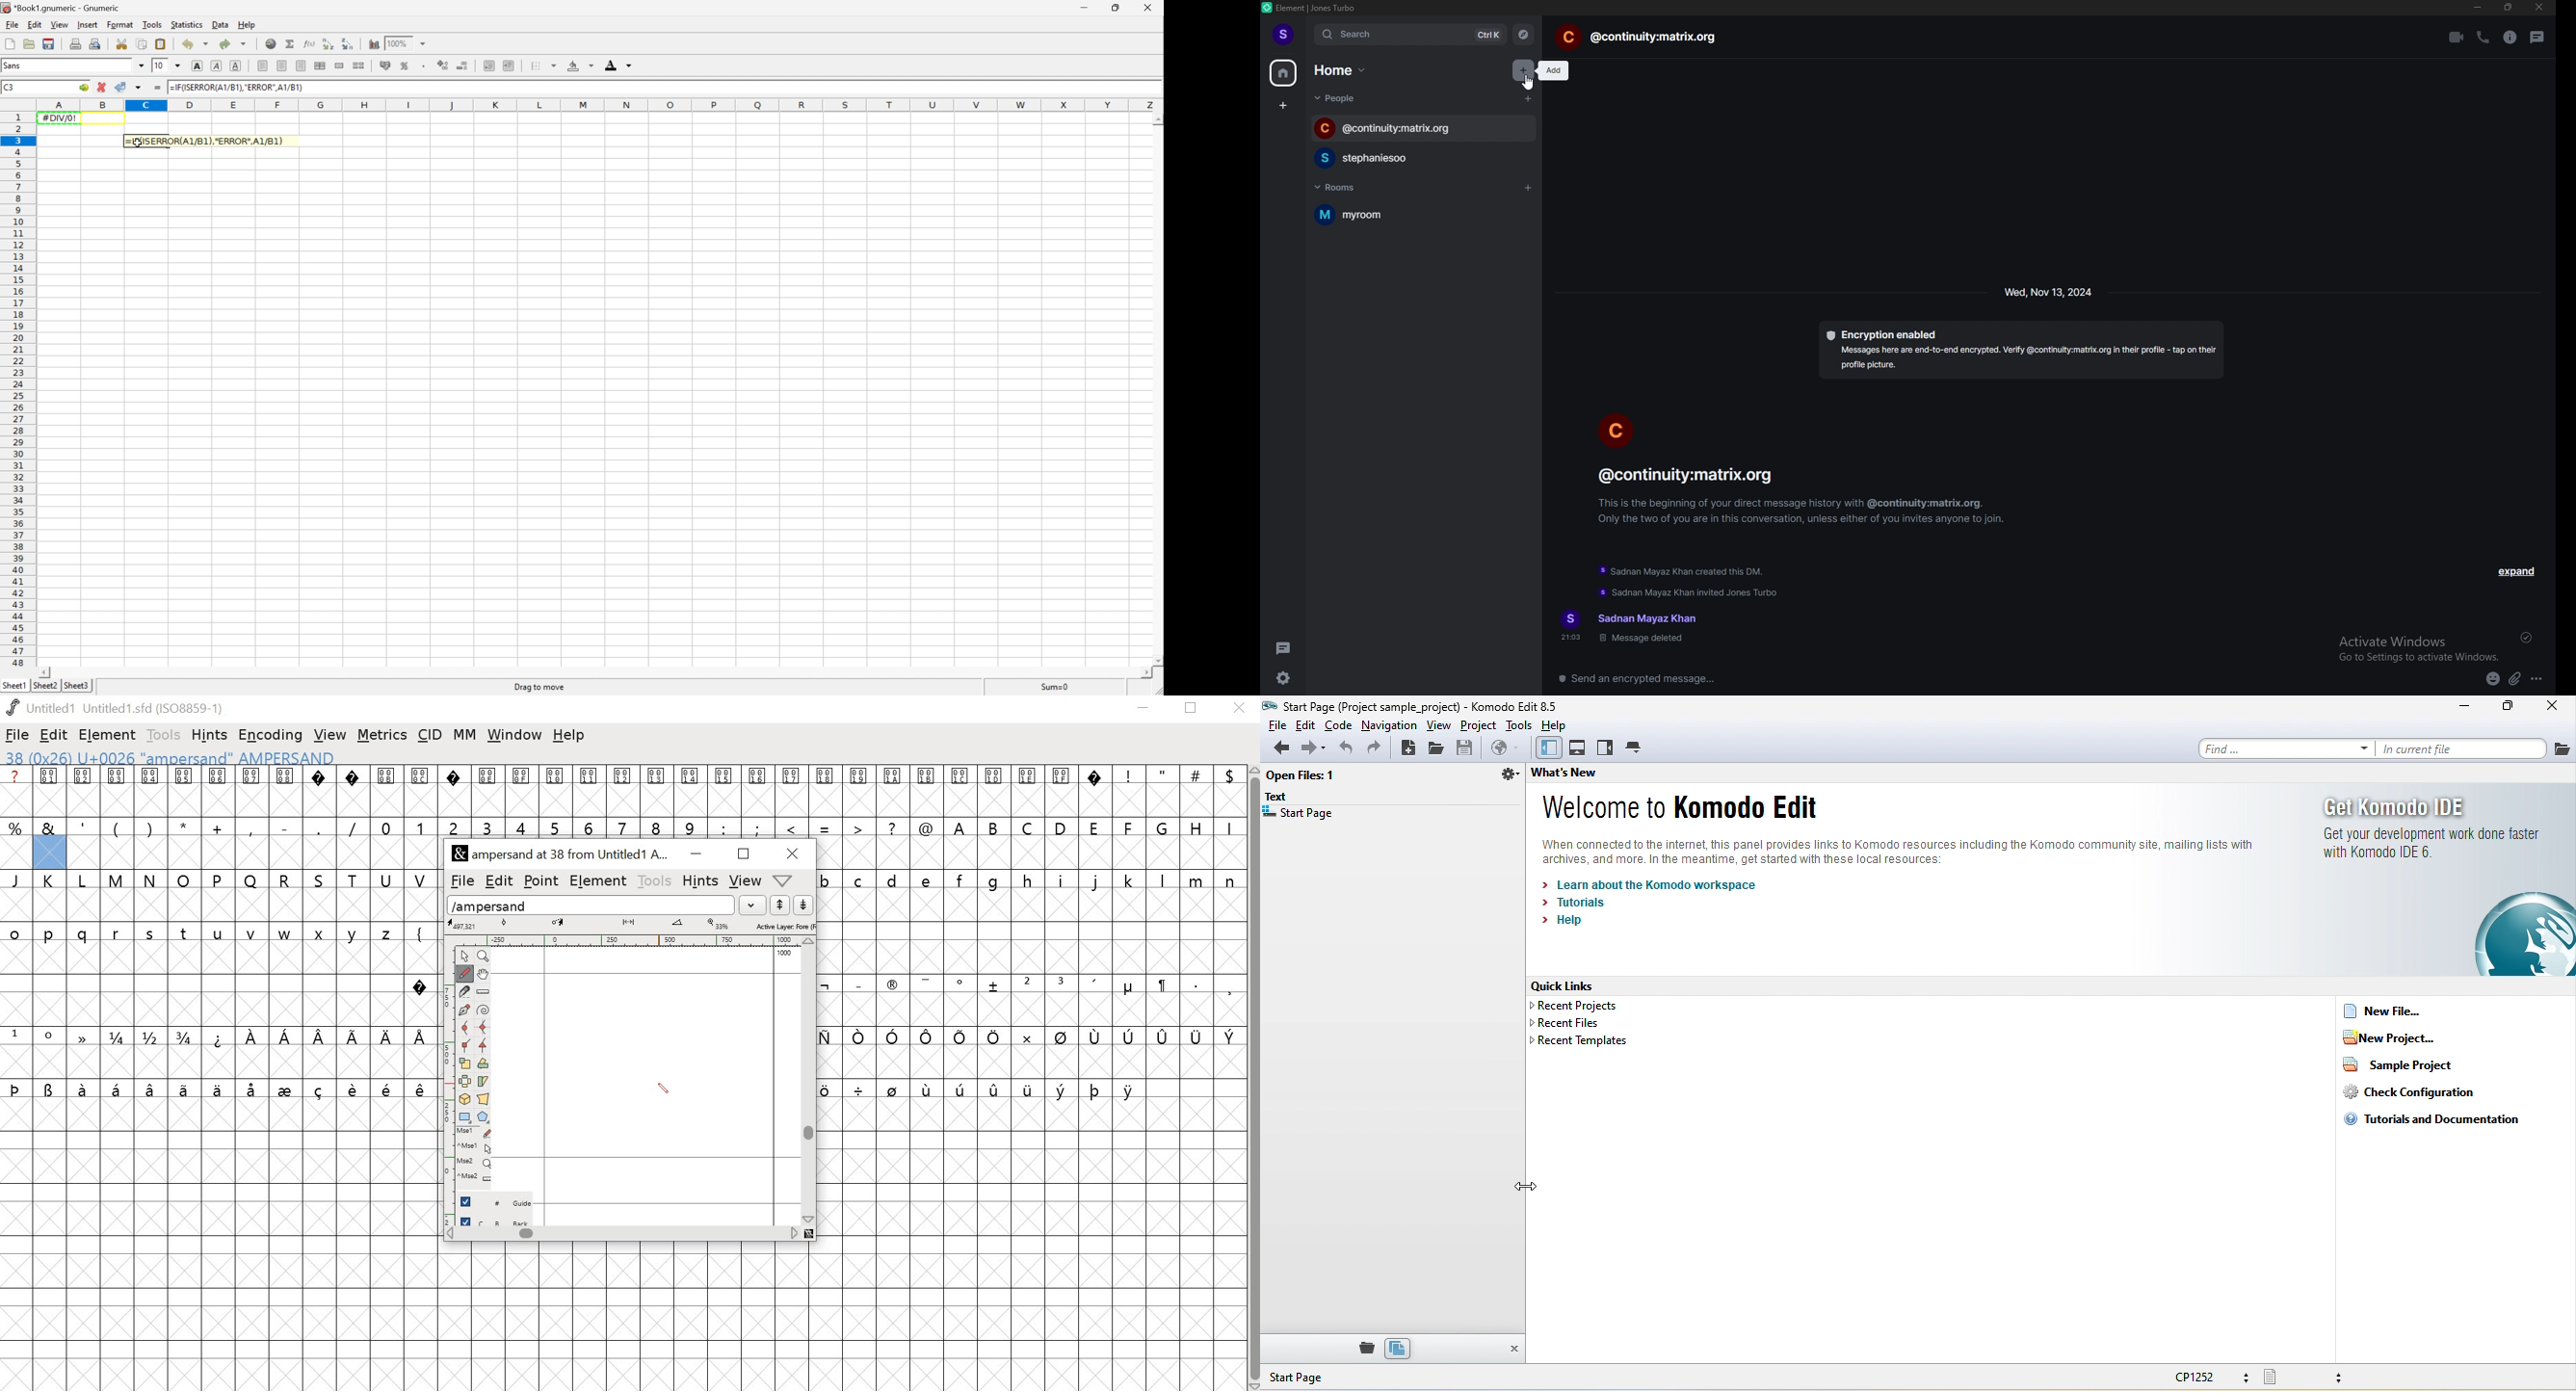  I want to click on vertical scrollbar, so click(1253, 1078).